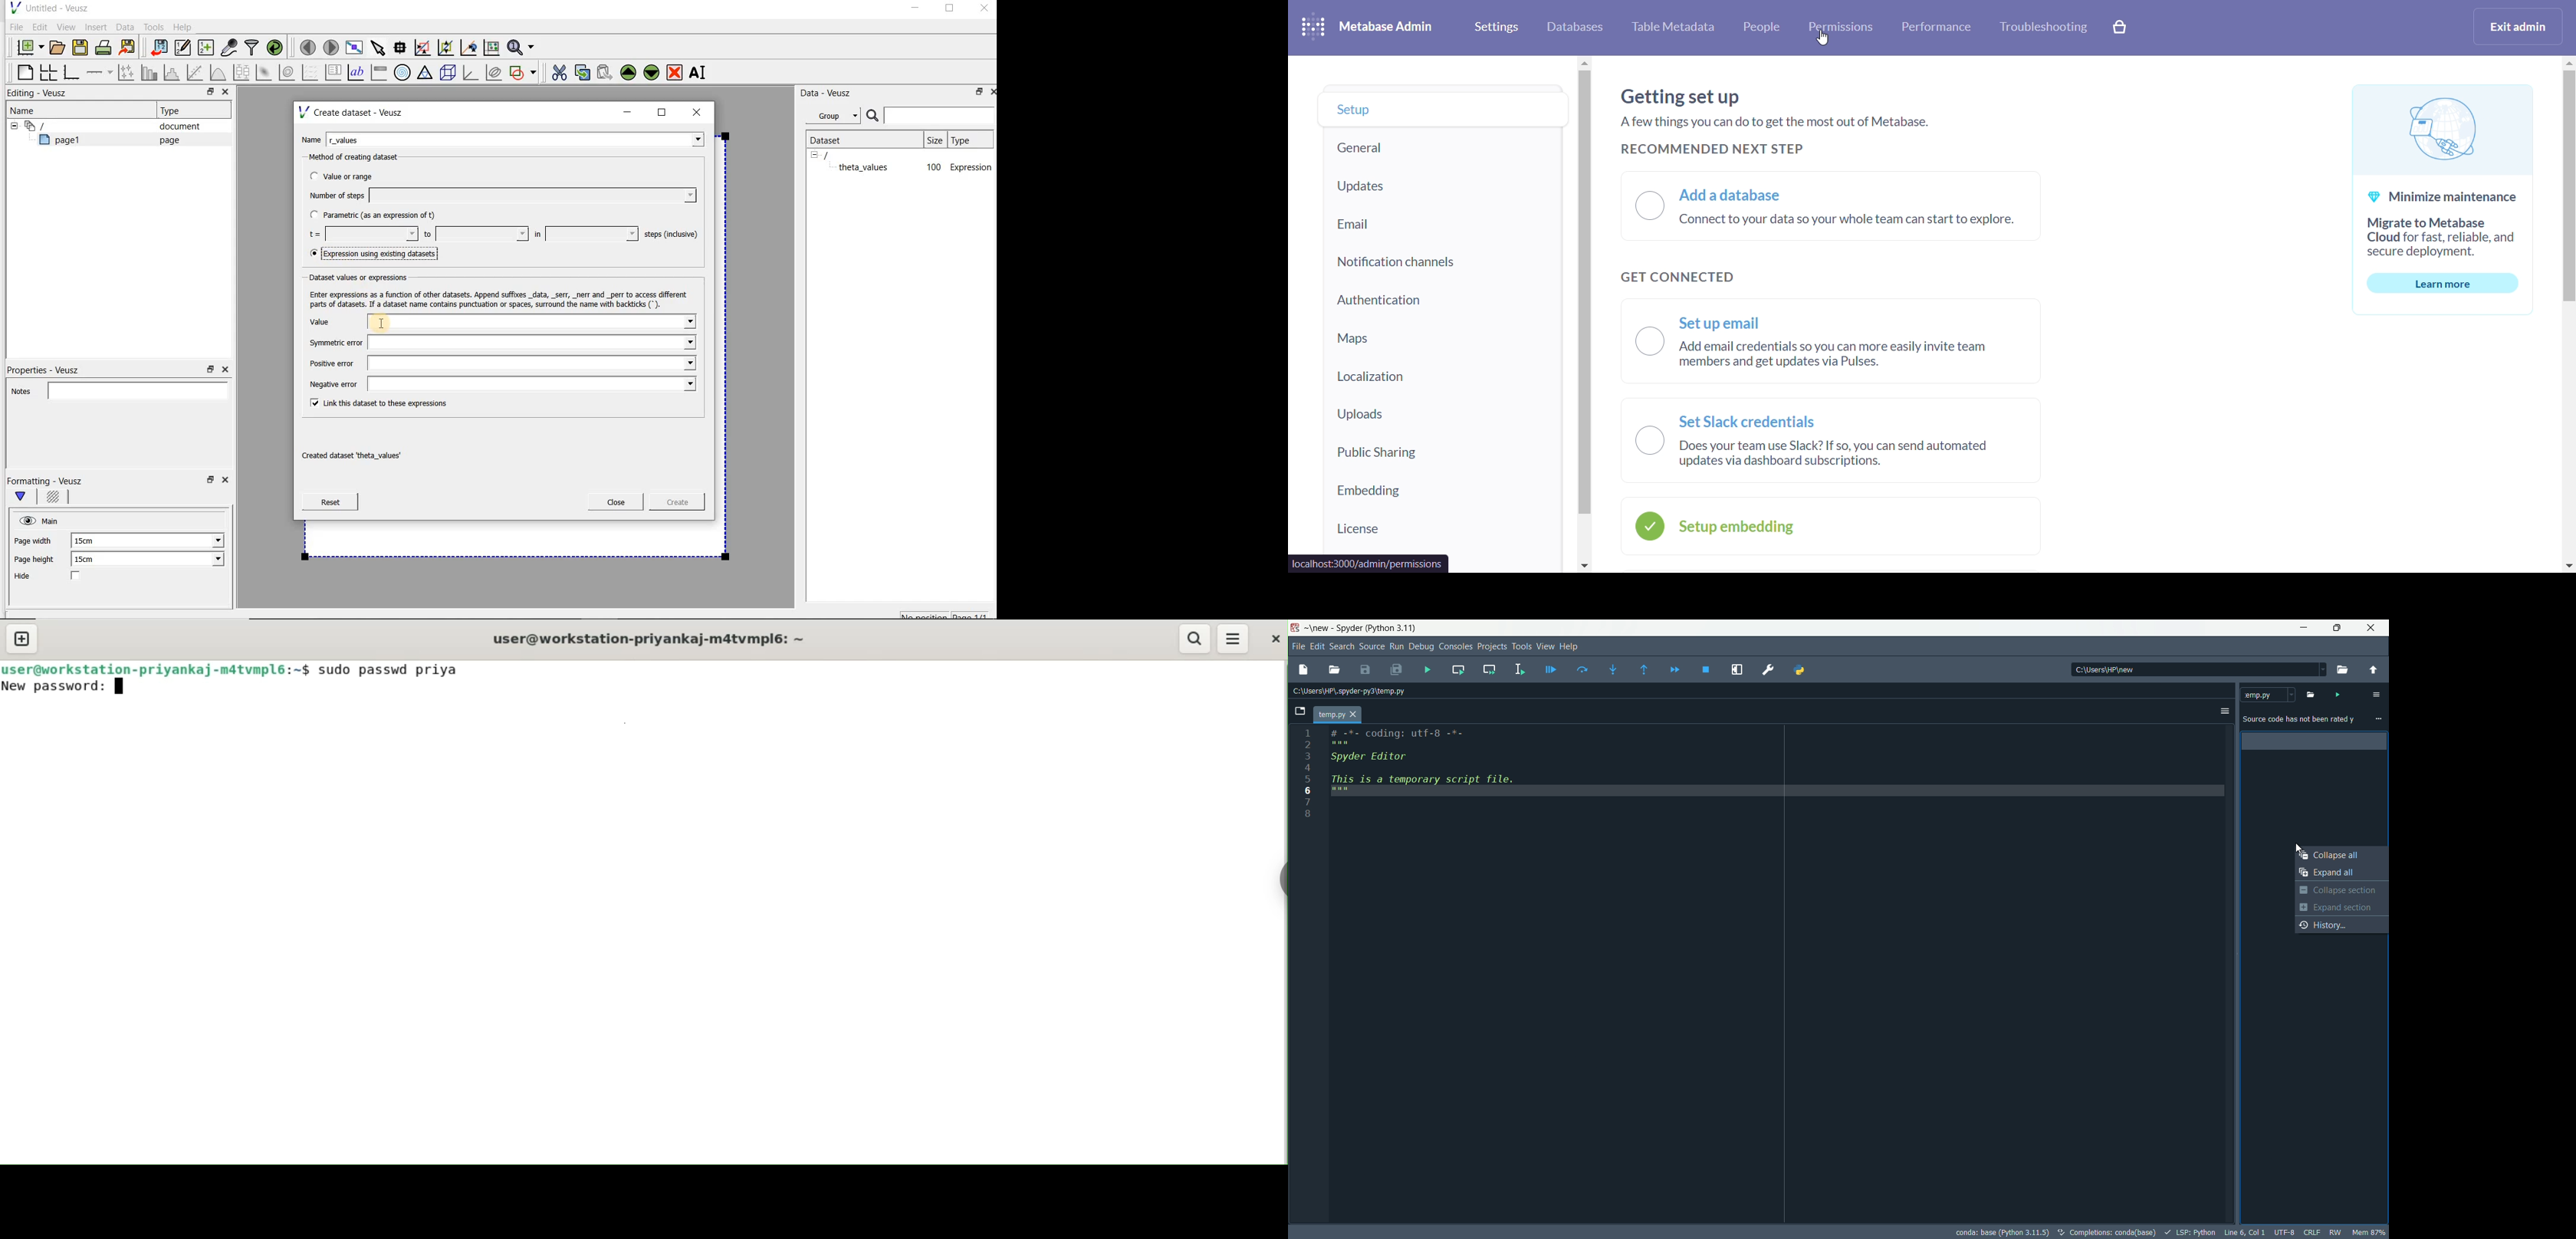 Image resolution: width=2576 pixels, height=1260 pixels. What do you see at coordinates (382, 254) in the screenshot?
I see `(® Expression using existing datasets` at bounding box center [382, 254].